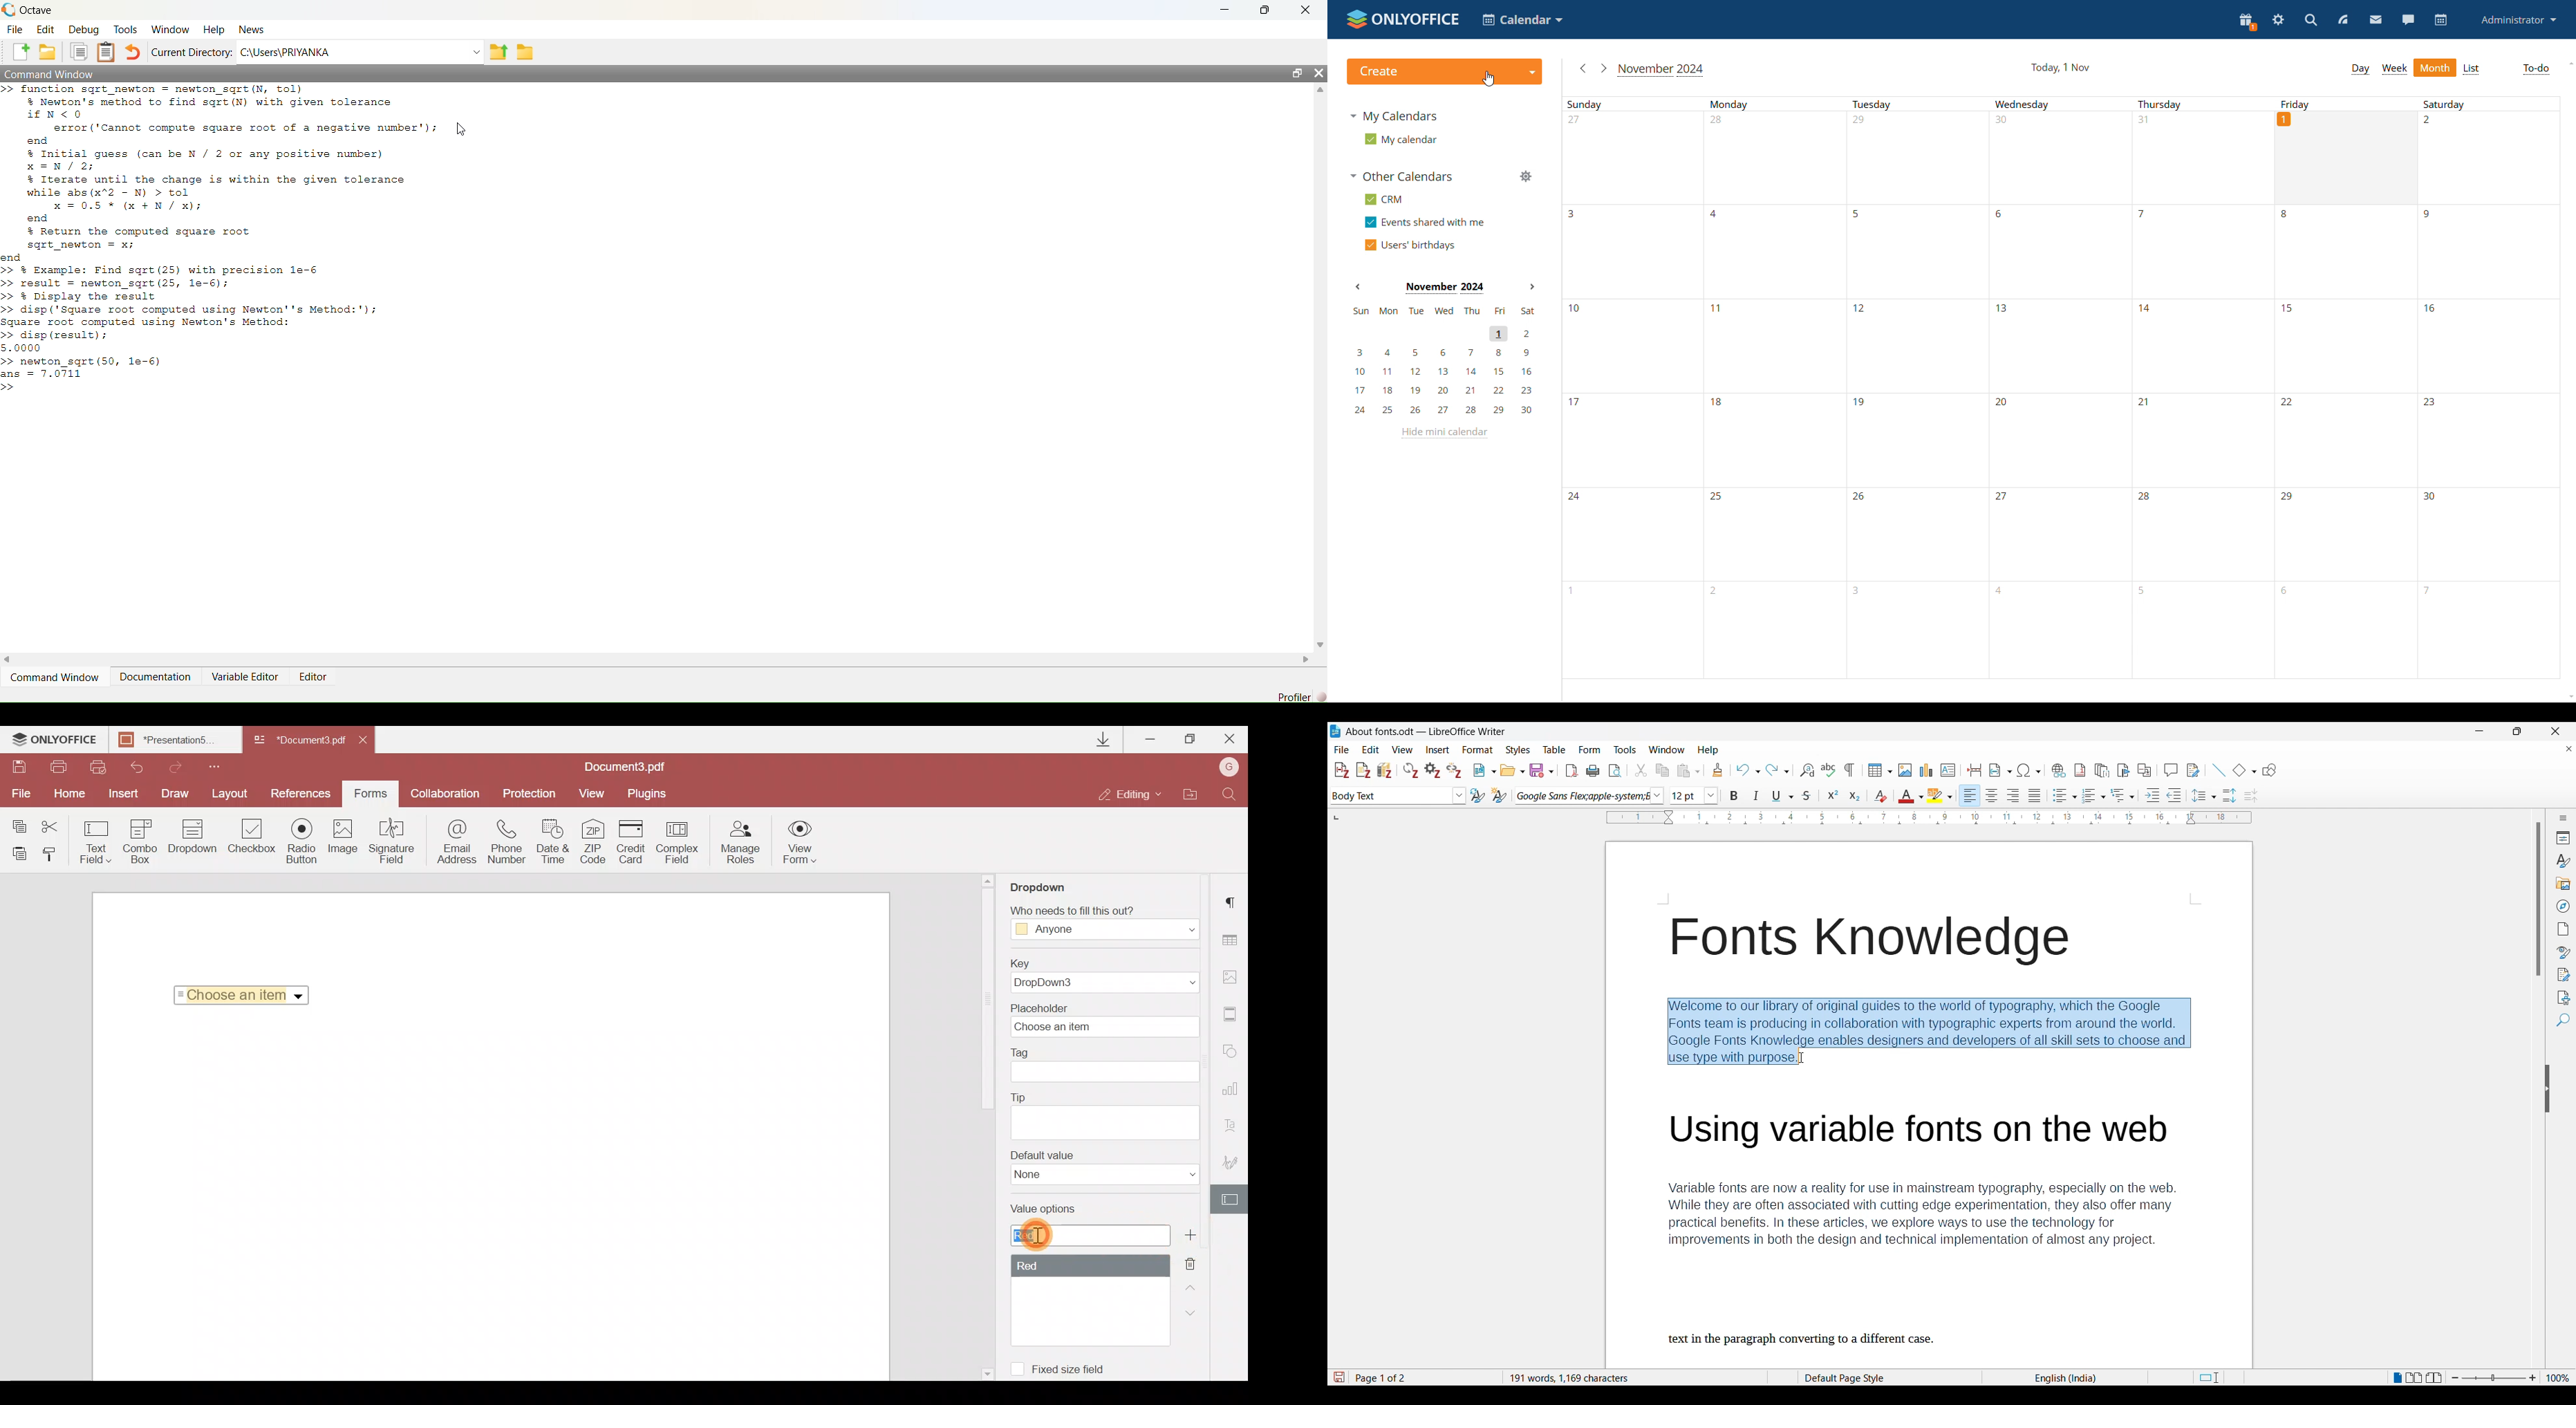  Describe the element at coordinates (170, 28) in the screenshot. I see `Window` at that location.